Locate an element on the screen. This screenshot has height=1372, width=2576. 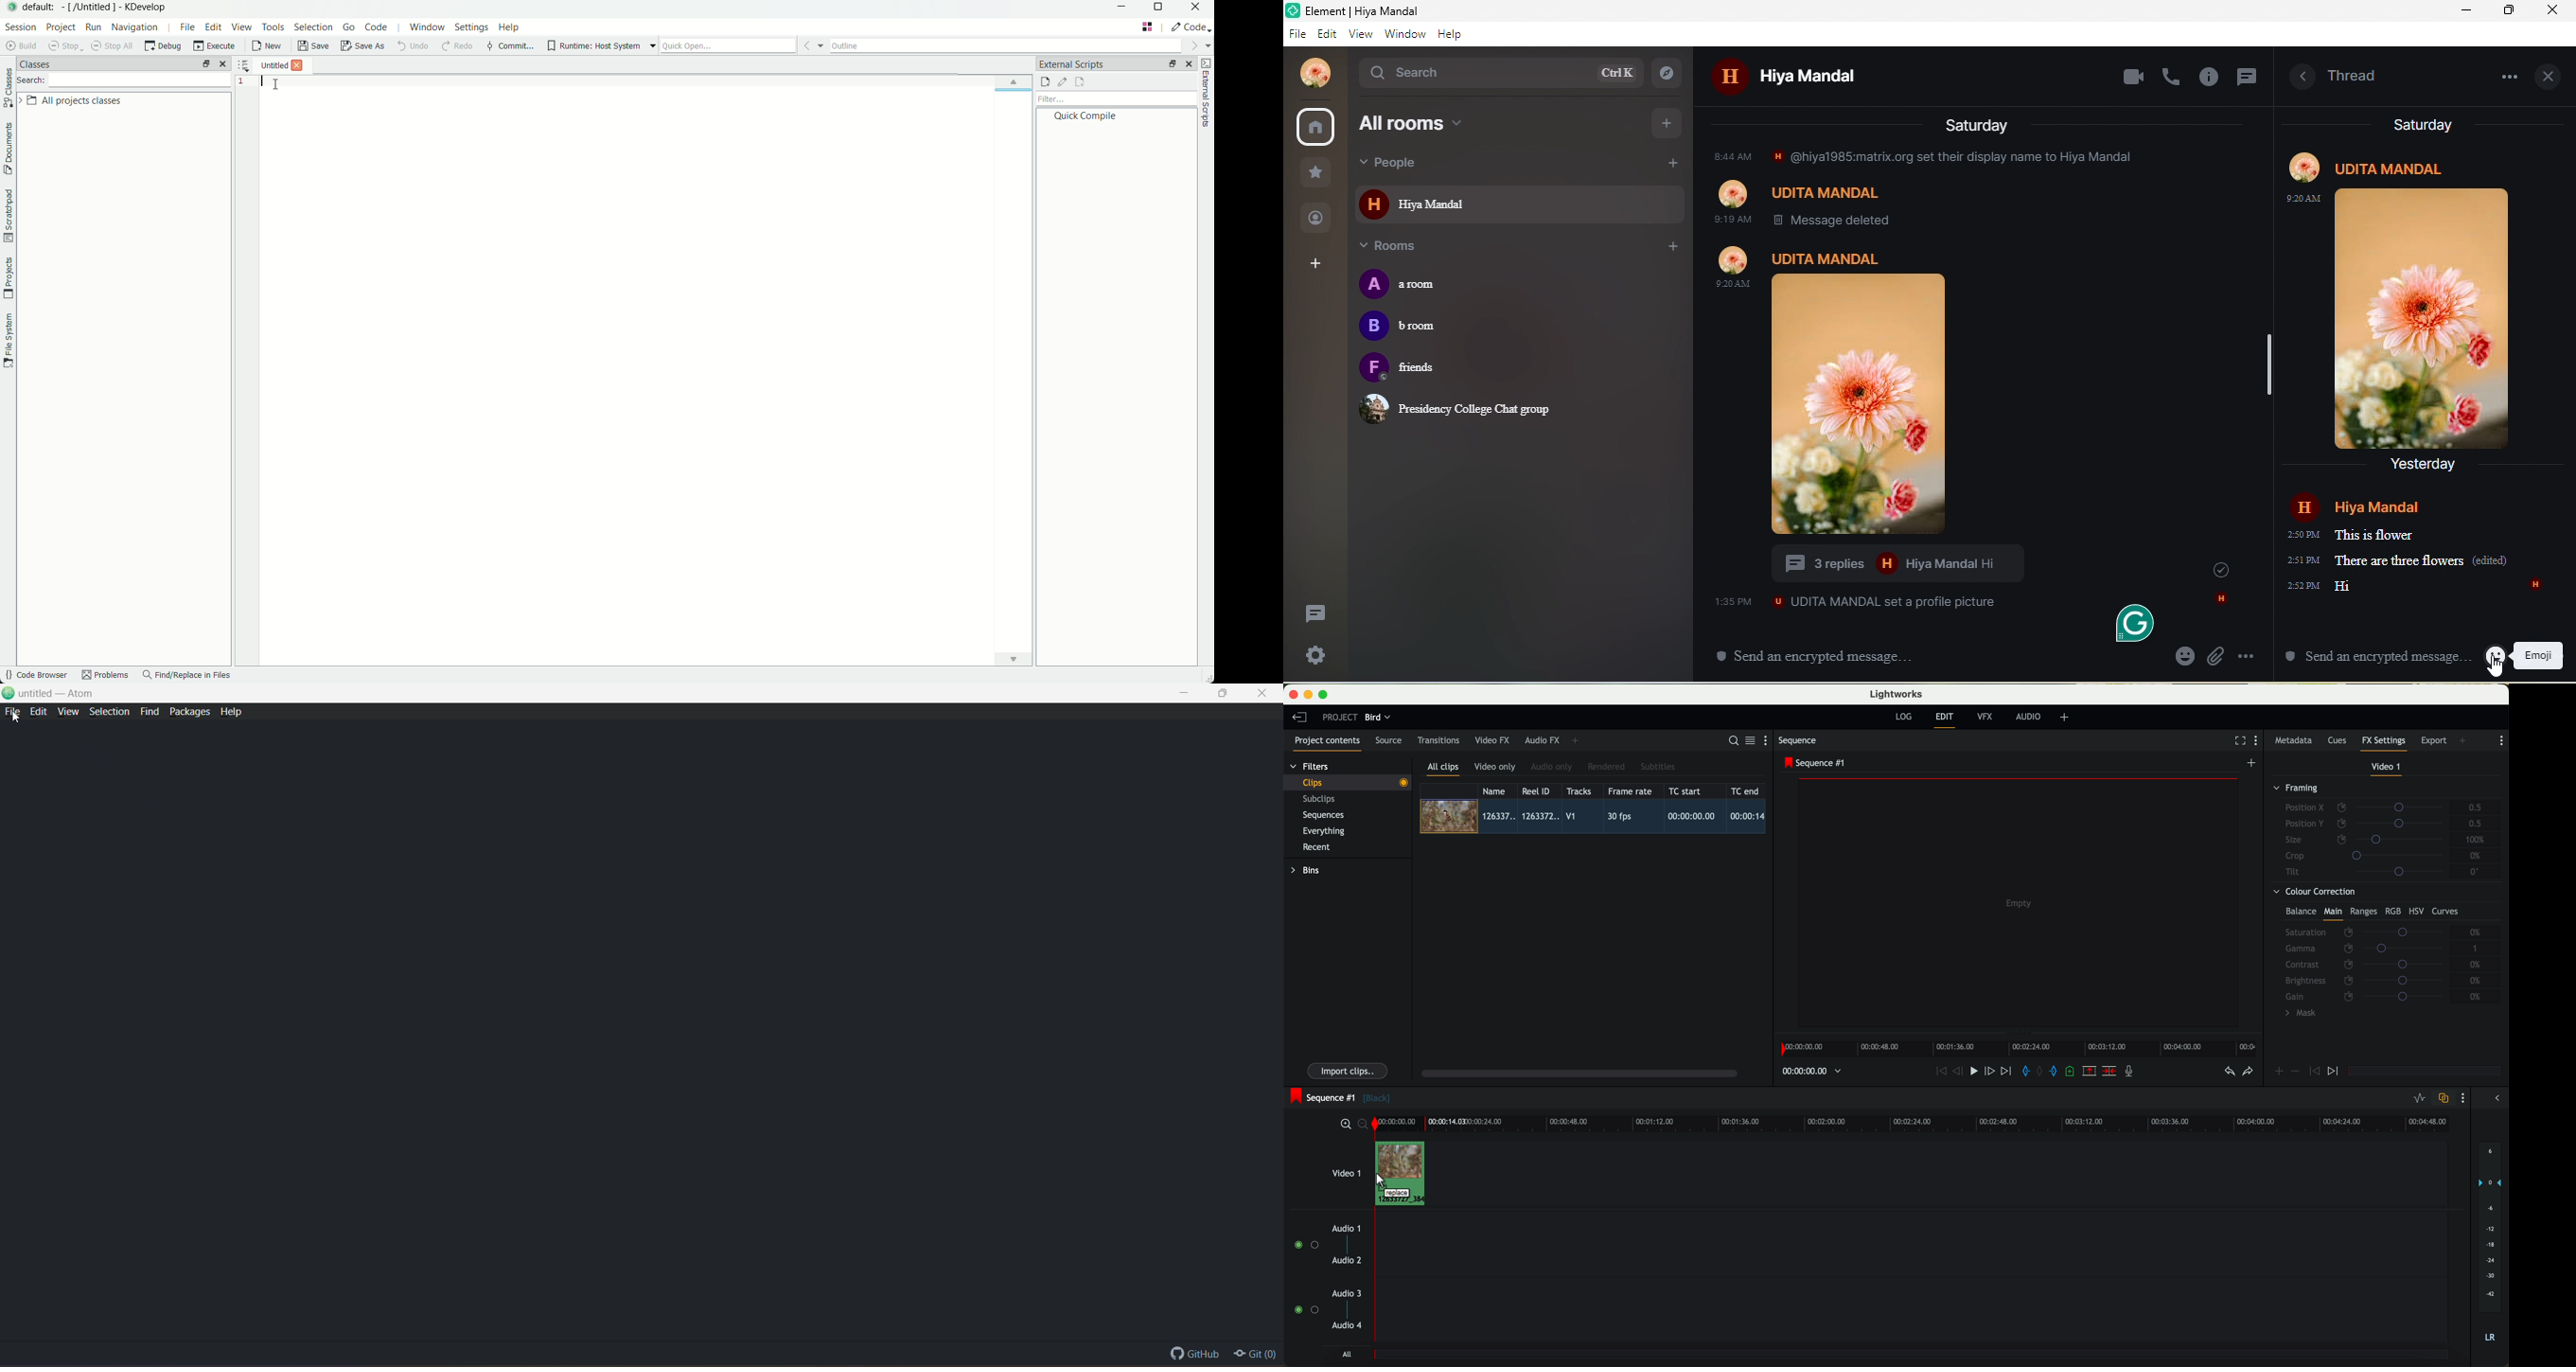
source is located at coordinates (1389, 741).